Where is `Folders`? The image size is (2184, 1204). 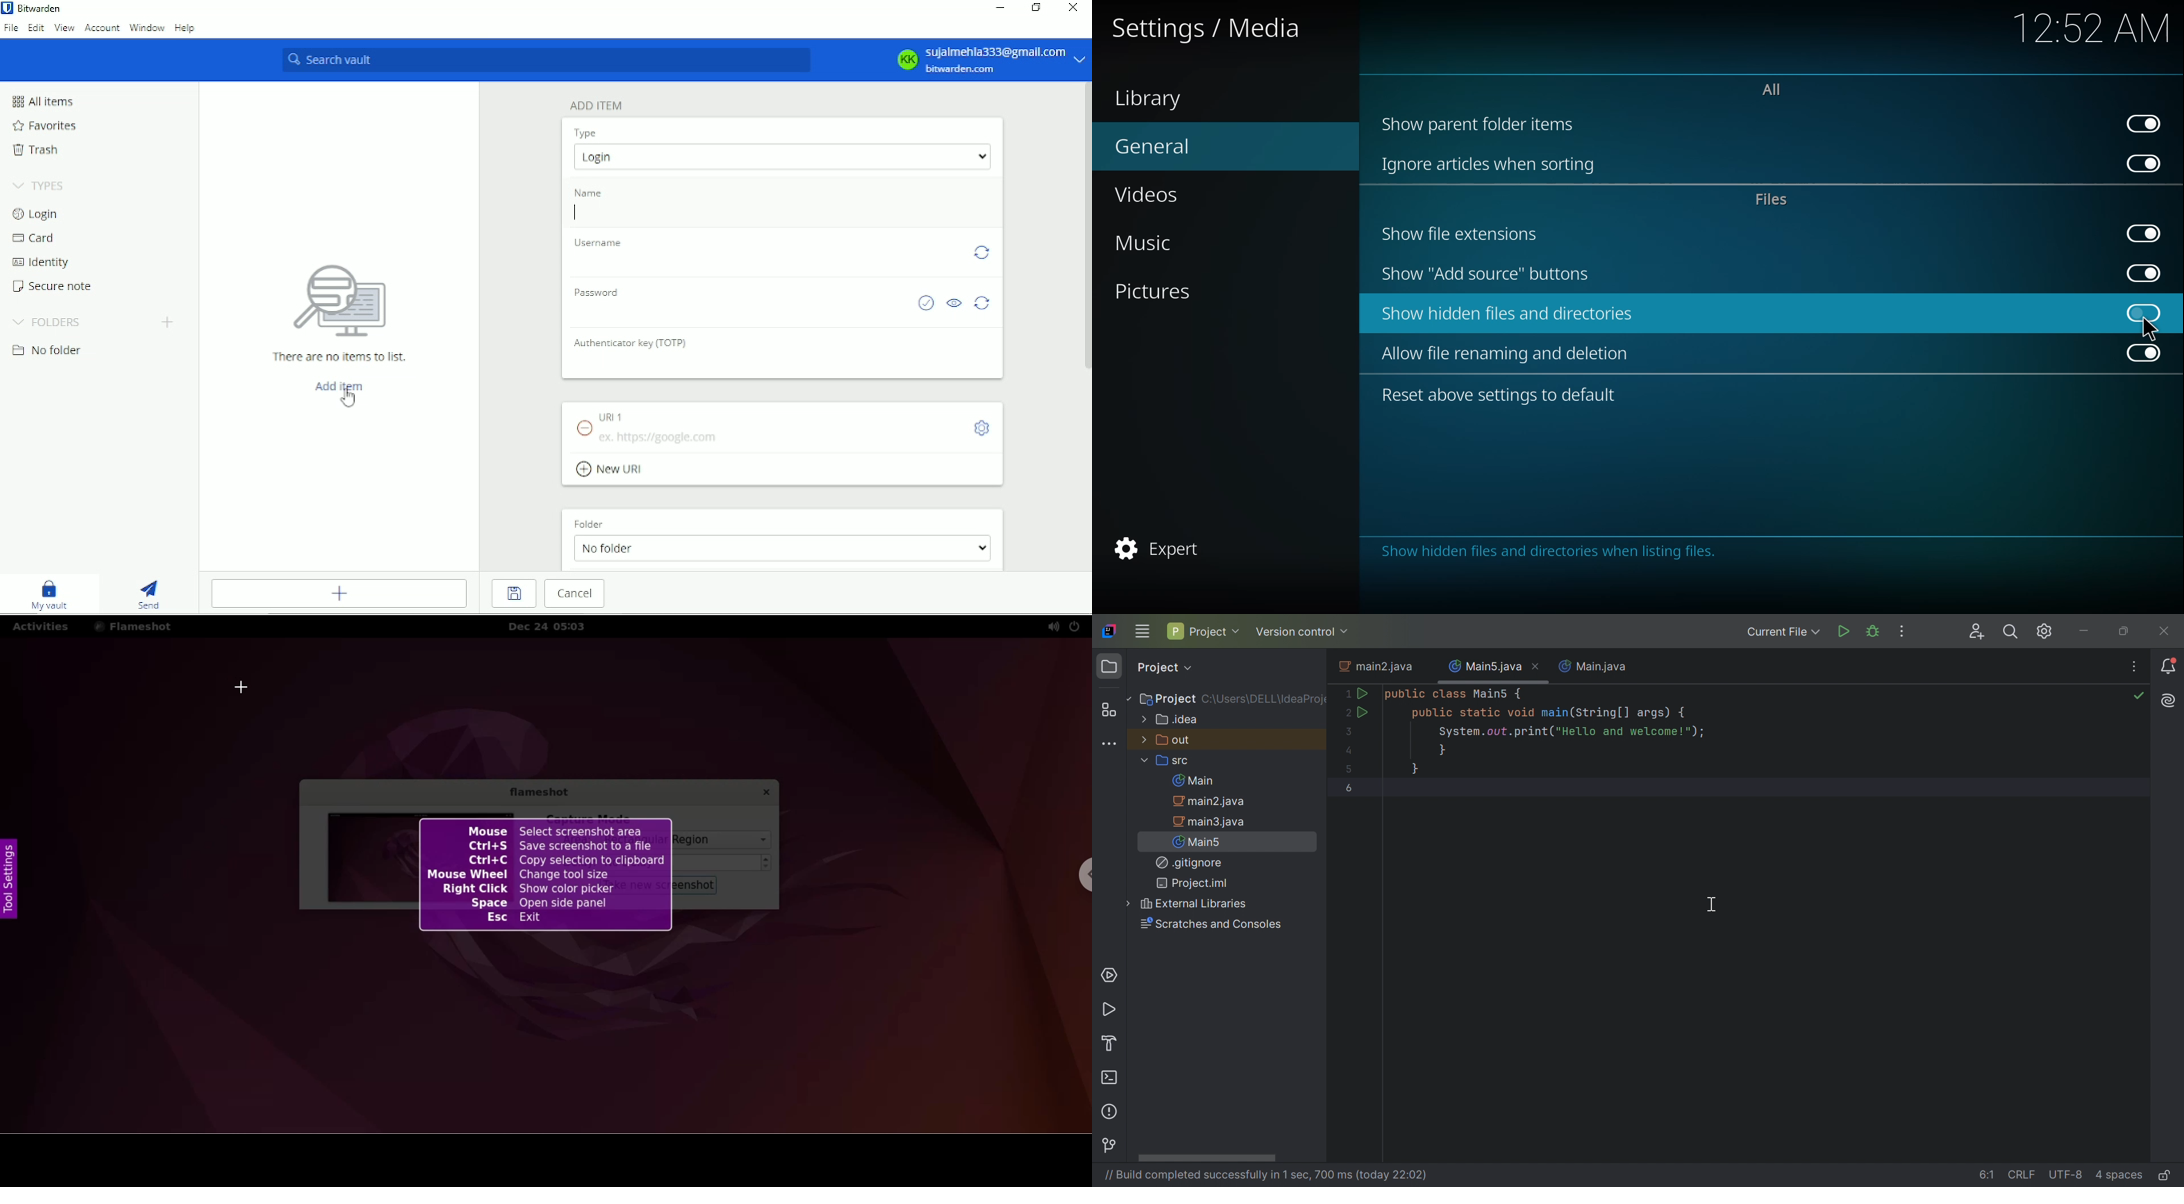
Folders is located at coordinates (50, 320).